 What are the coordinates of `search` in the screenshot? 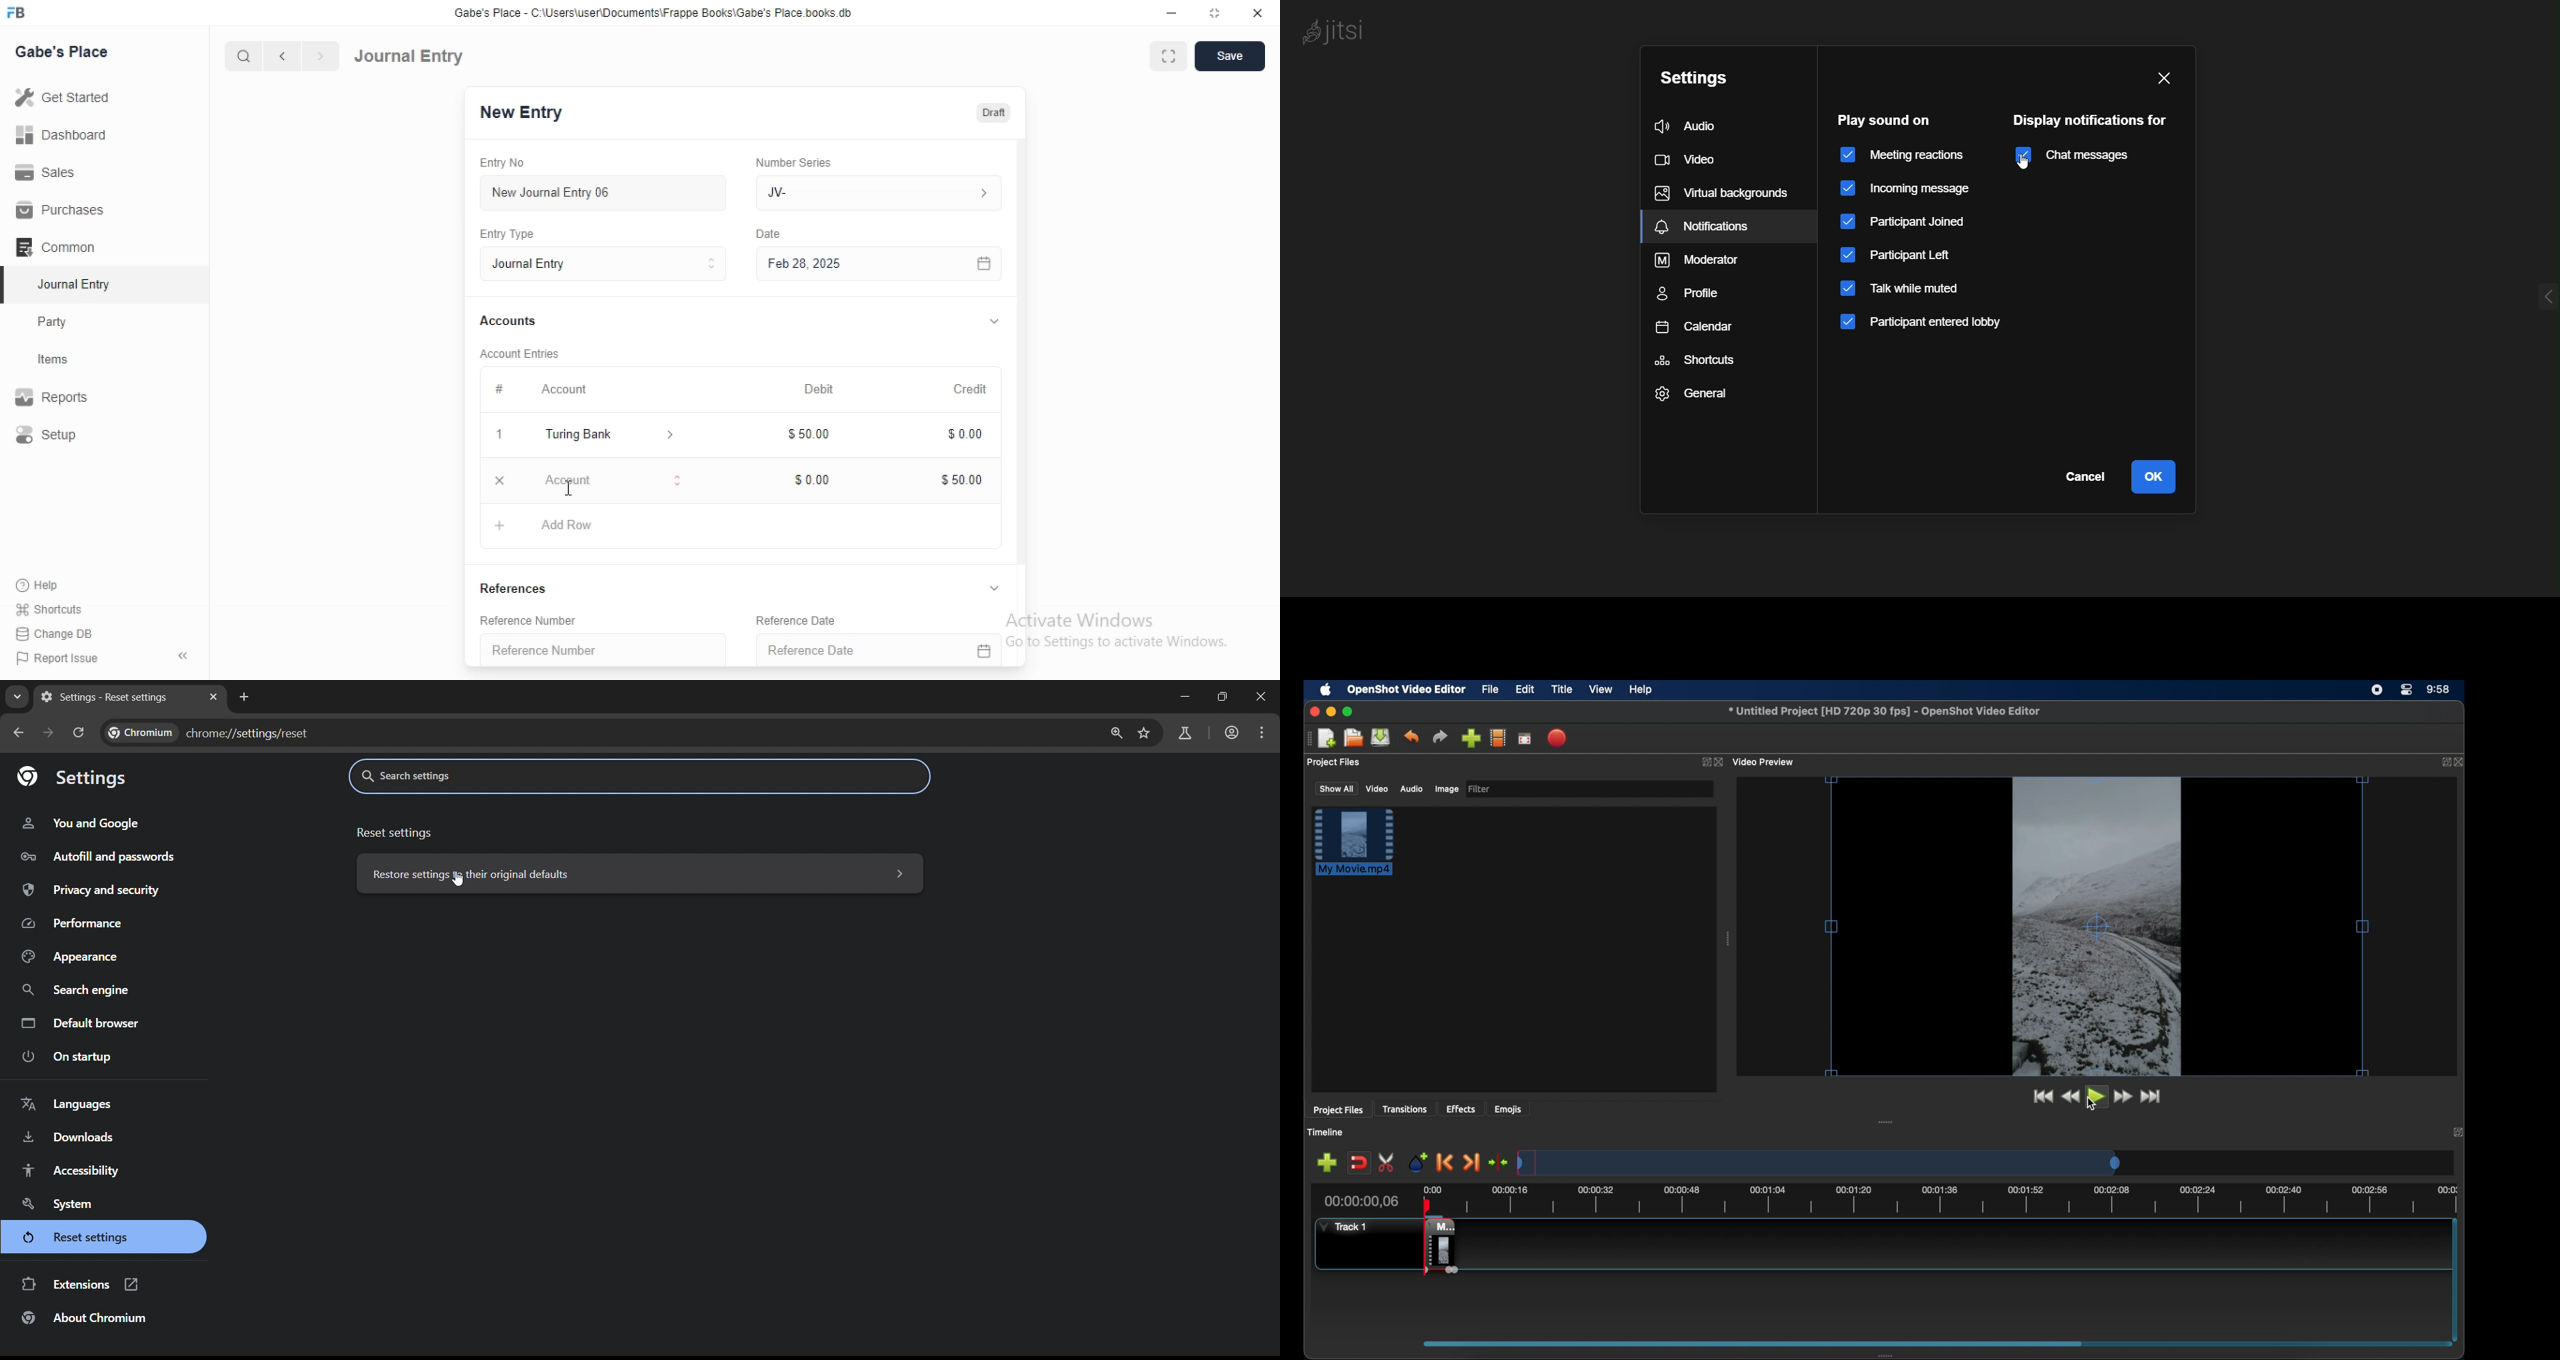 It's located at (245, 56).